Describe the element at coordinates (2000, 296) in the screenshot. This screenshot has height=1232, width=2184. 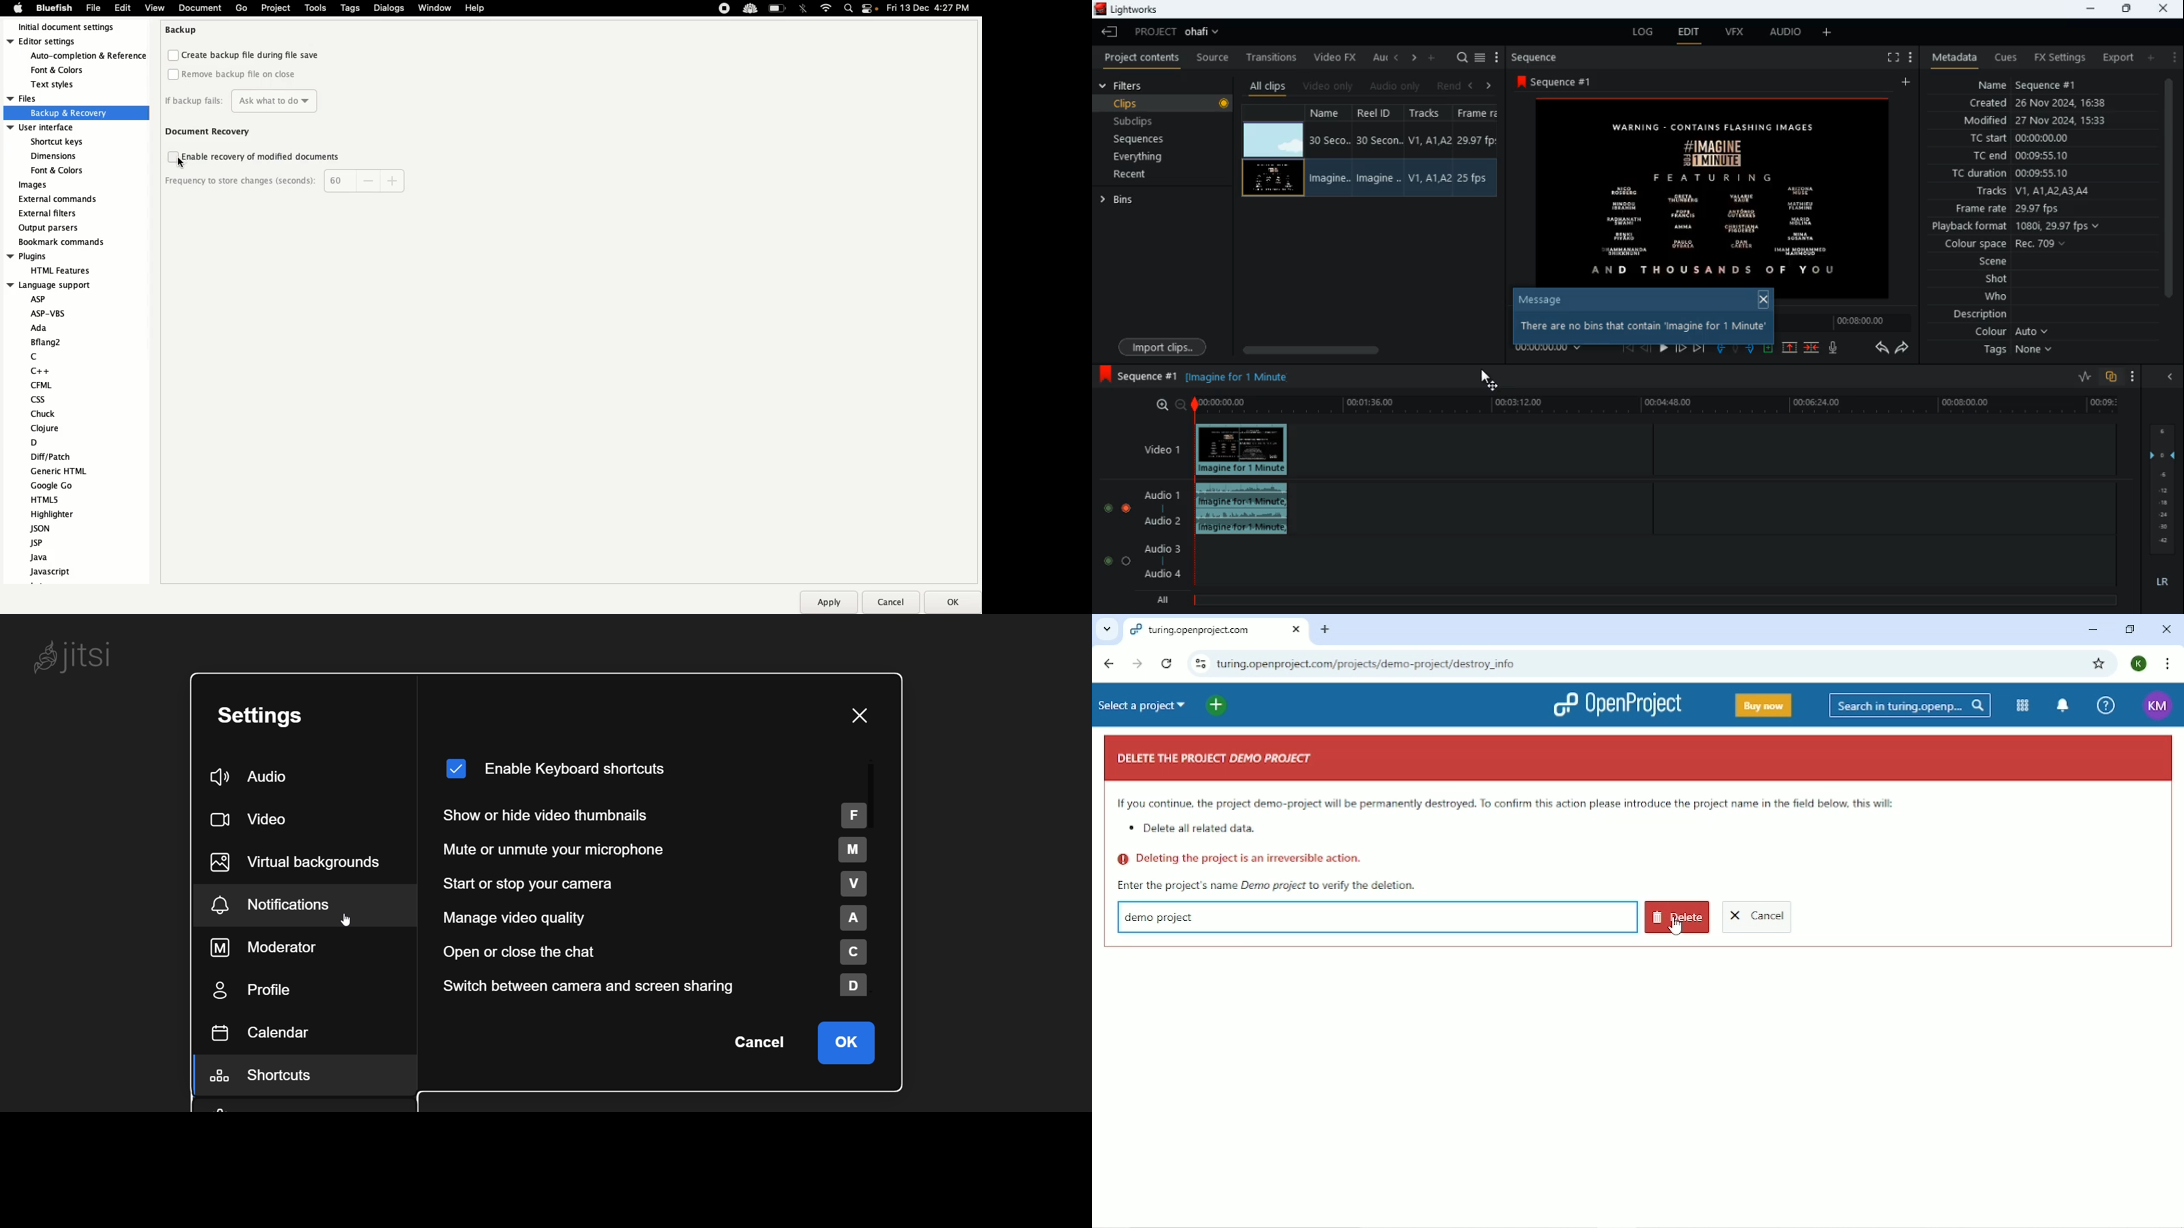
I see `who` at that location.